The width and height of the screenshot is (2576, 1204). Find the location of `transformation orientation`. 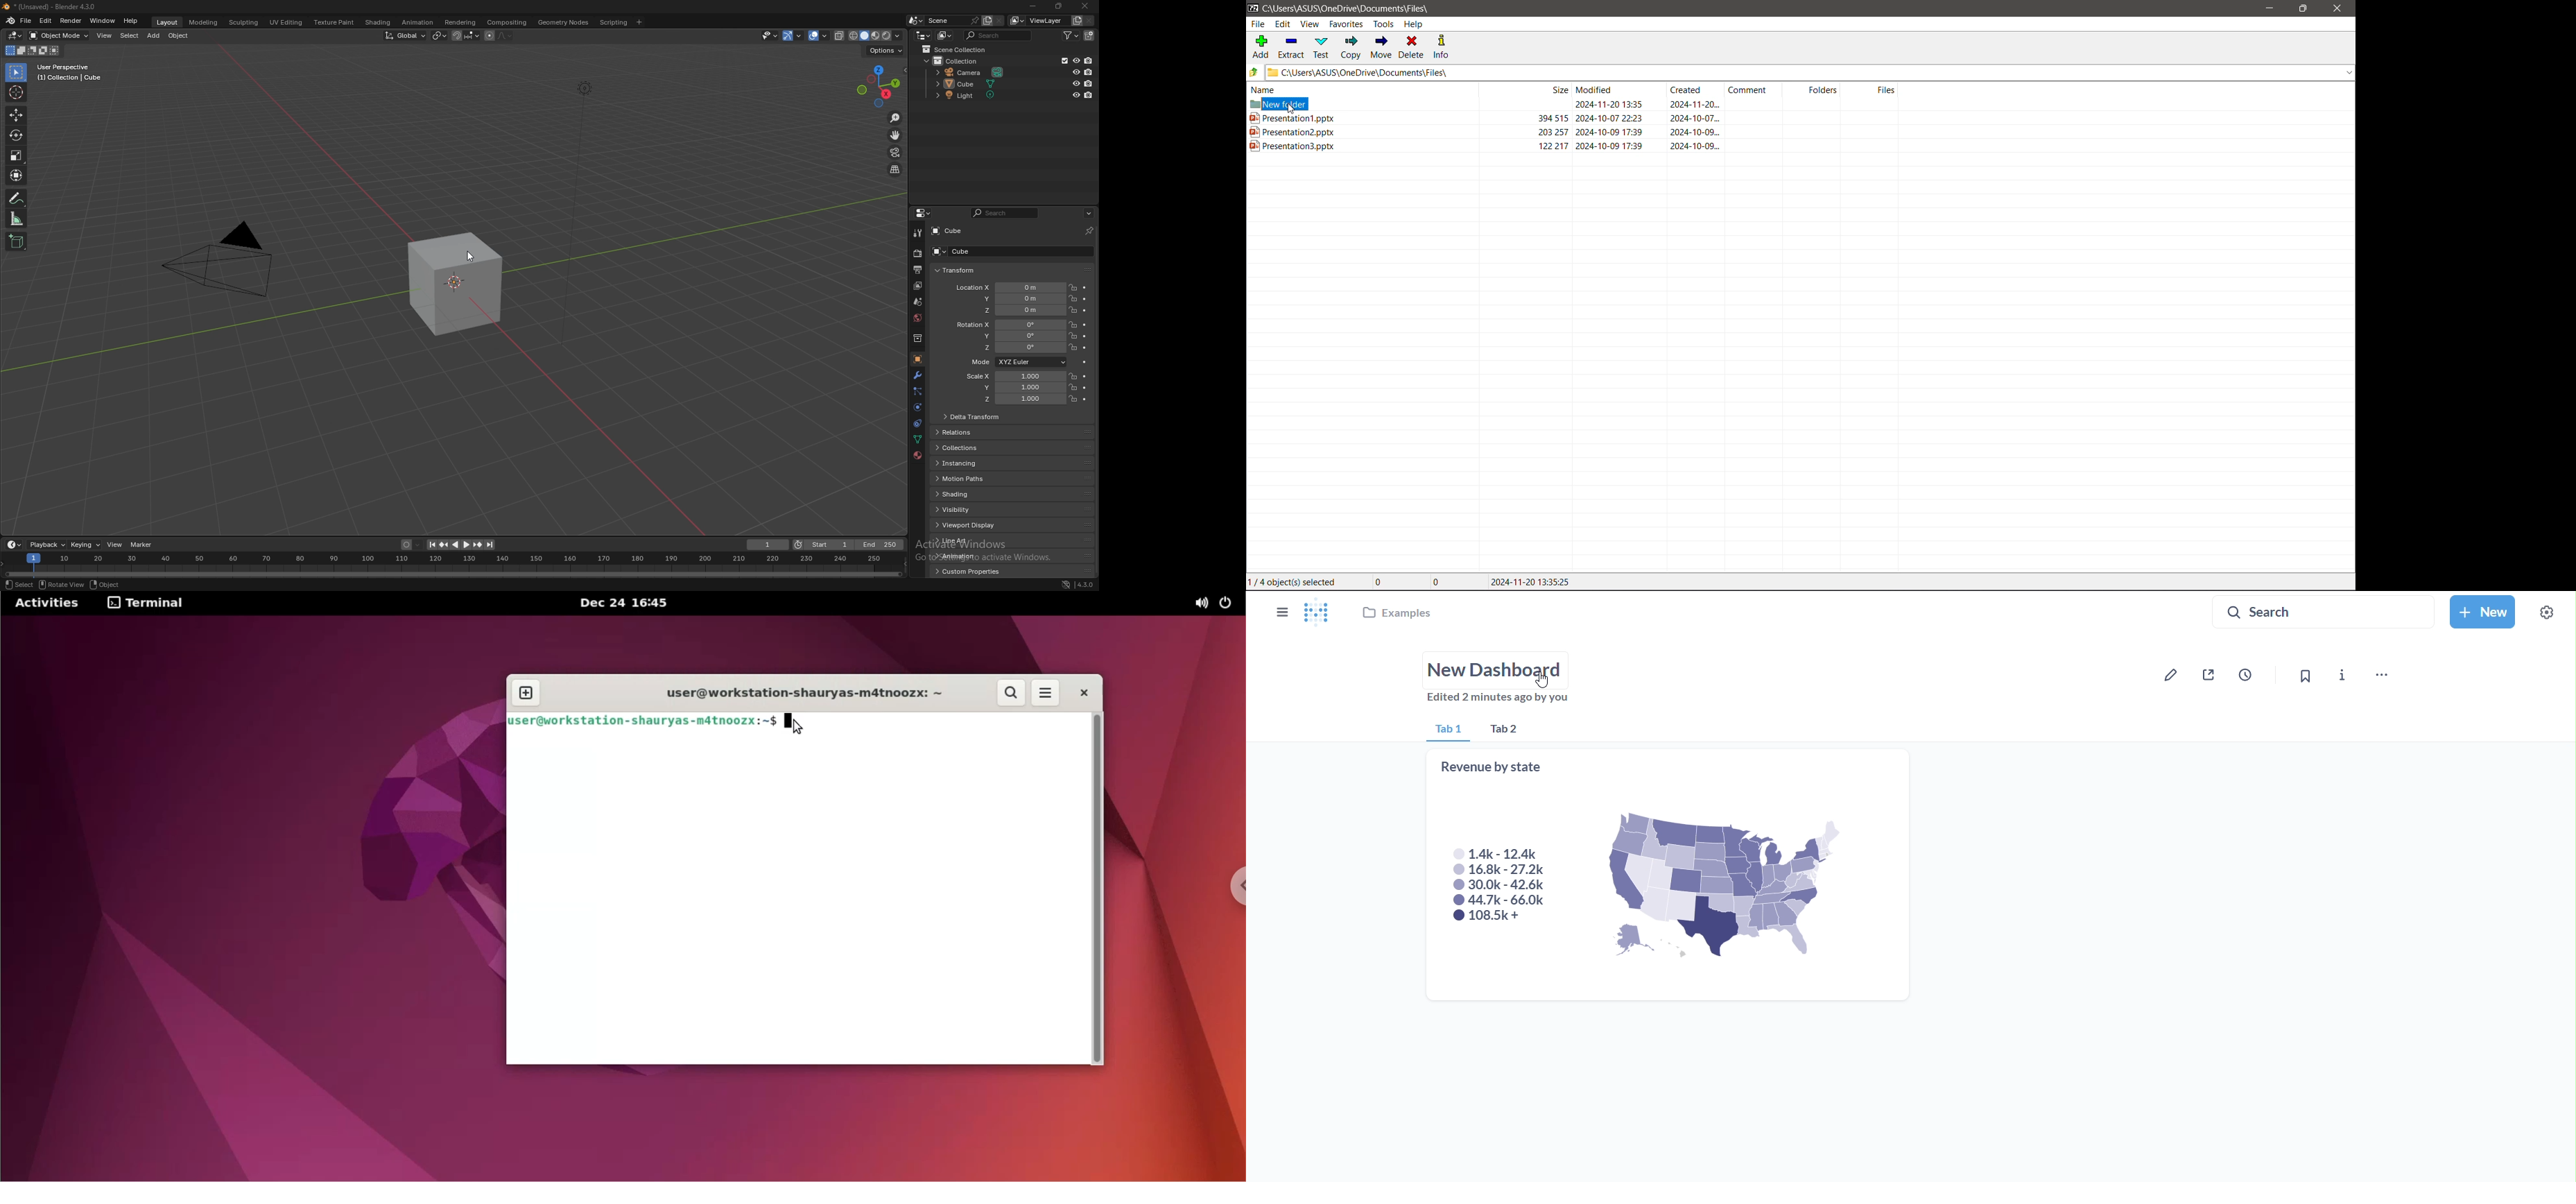

transformation orientation is located at coordinates (407, 36).